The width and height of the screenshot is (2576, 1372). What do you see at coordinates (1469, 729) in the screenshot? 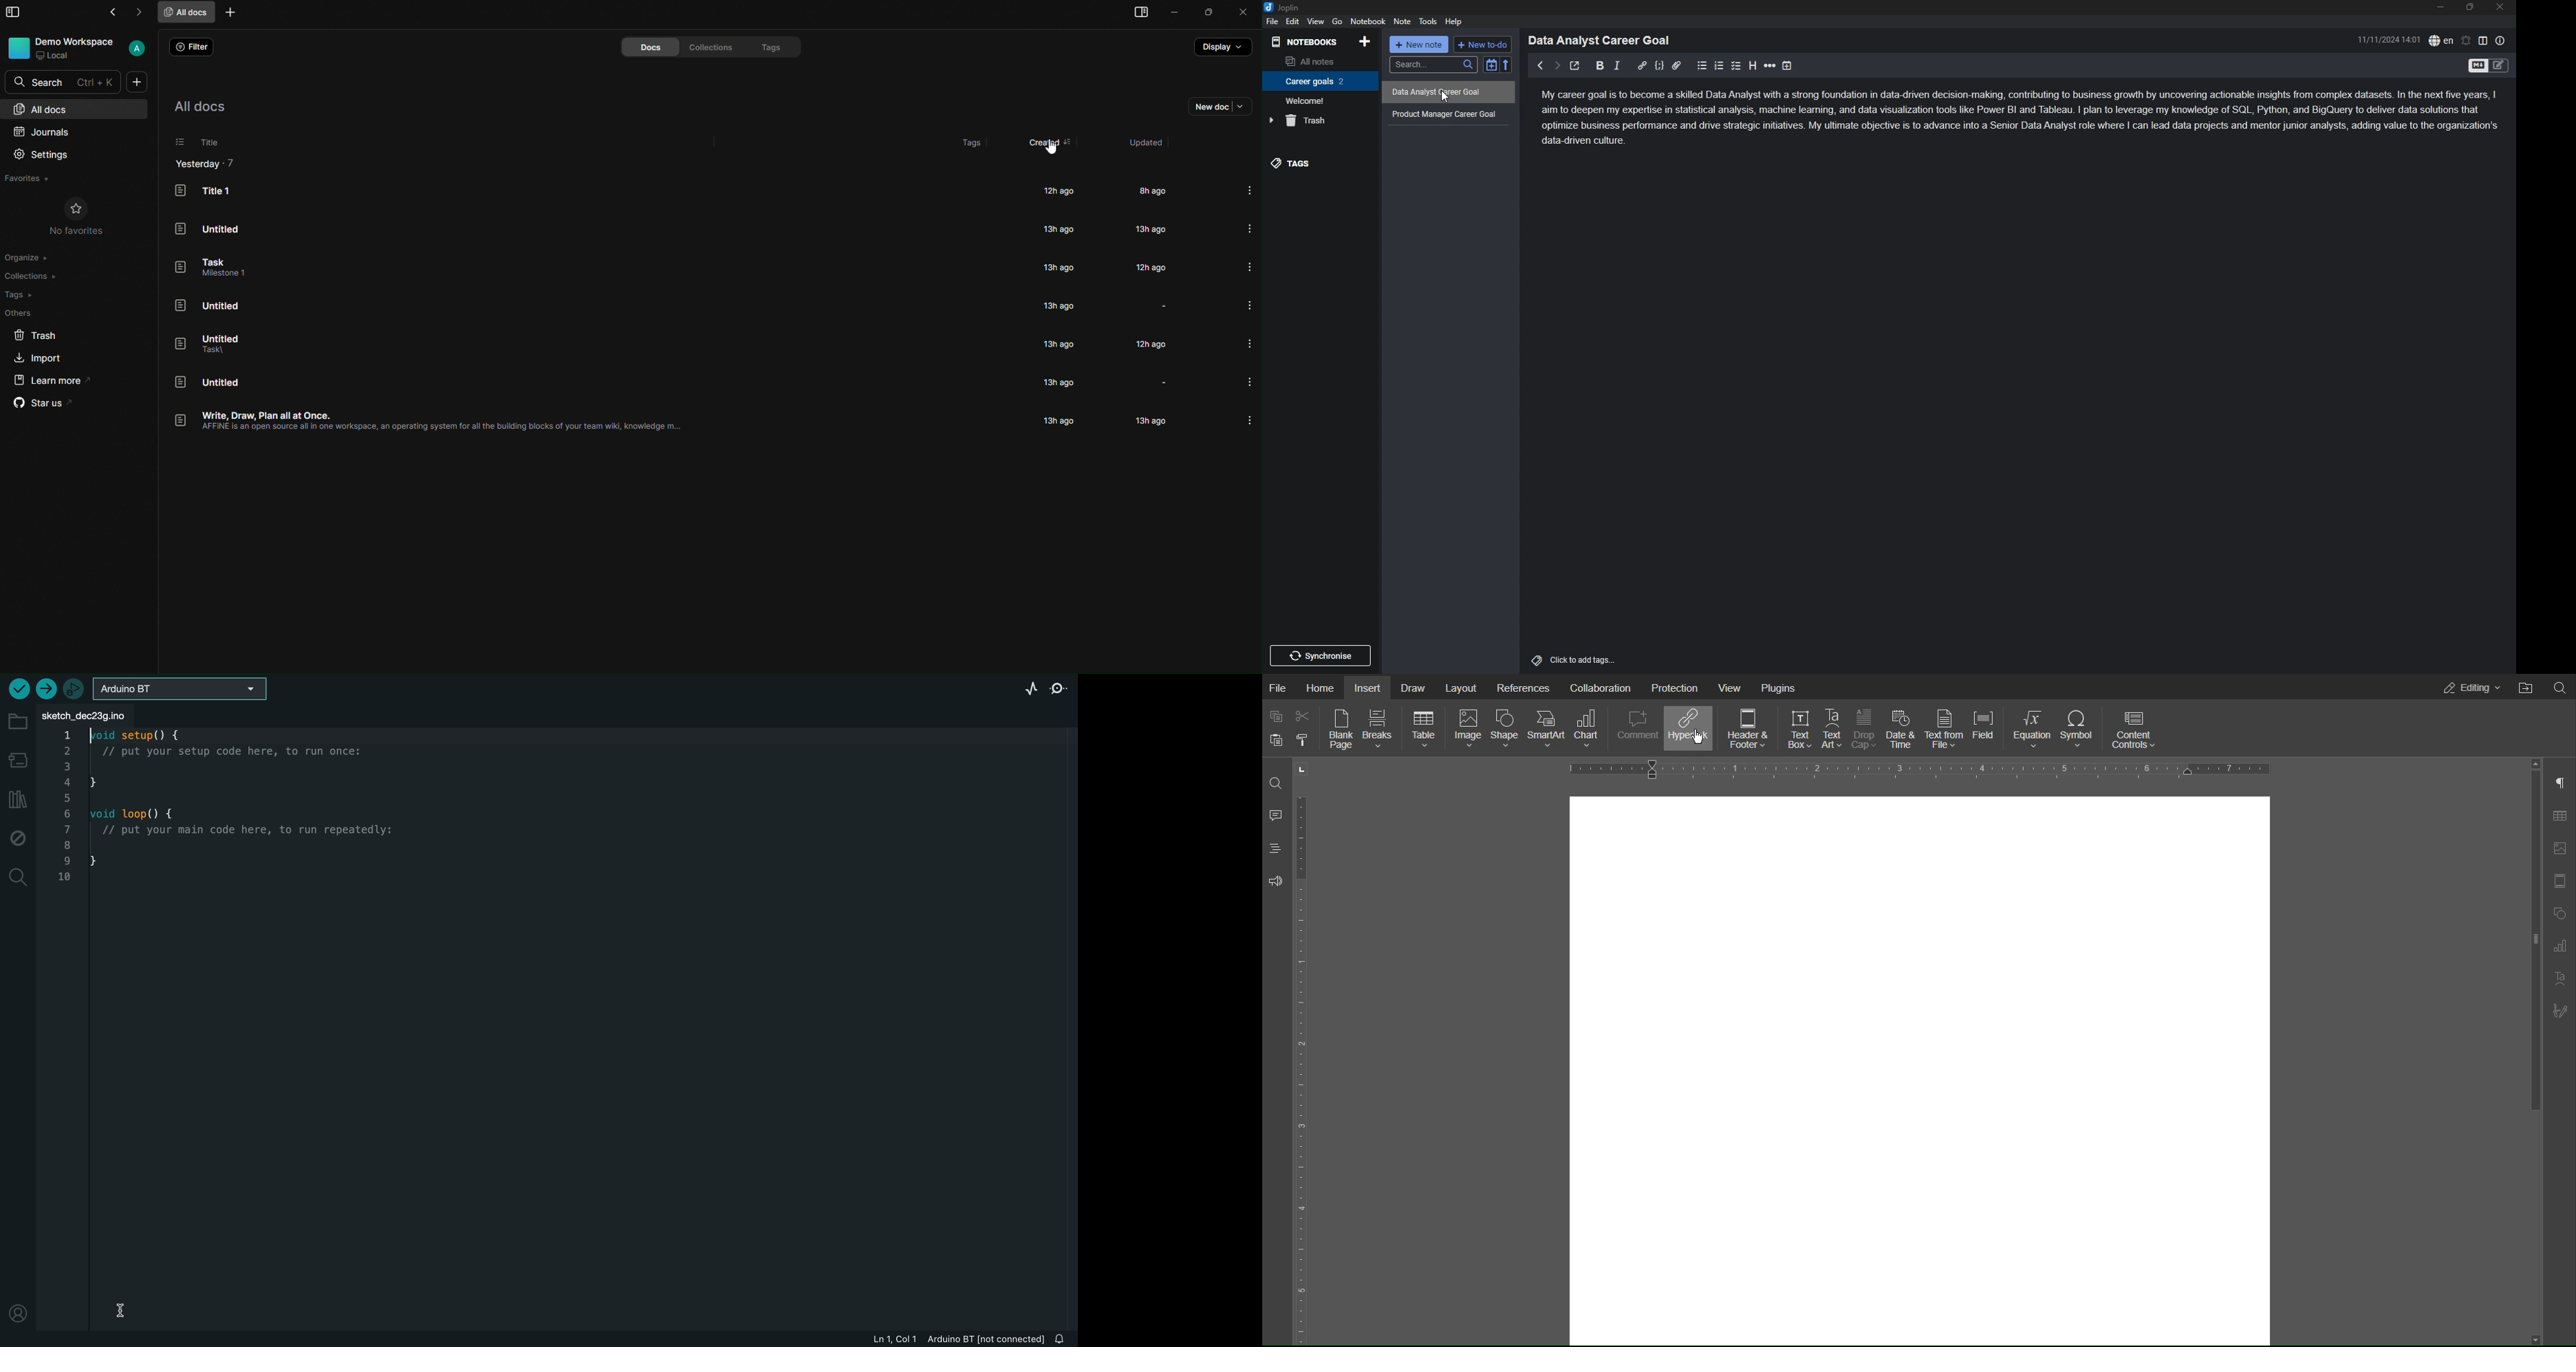
I see `Image` at bounding box center [1469, 729].